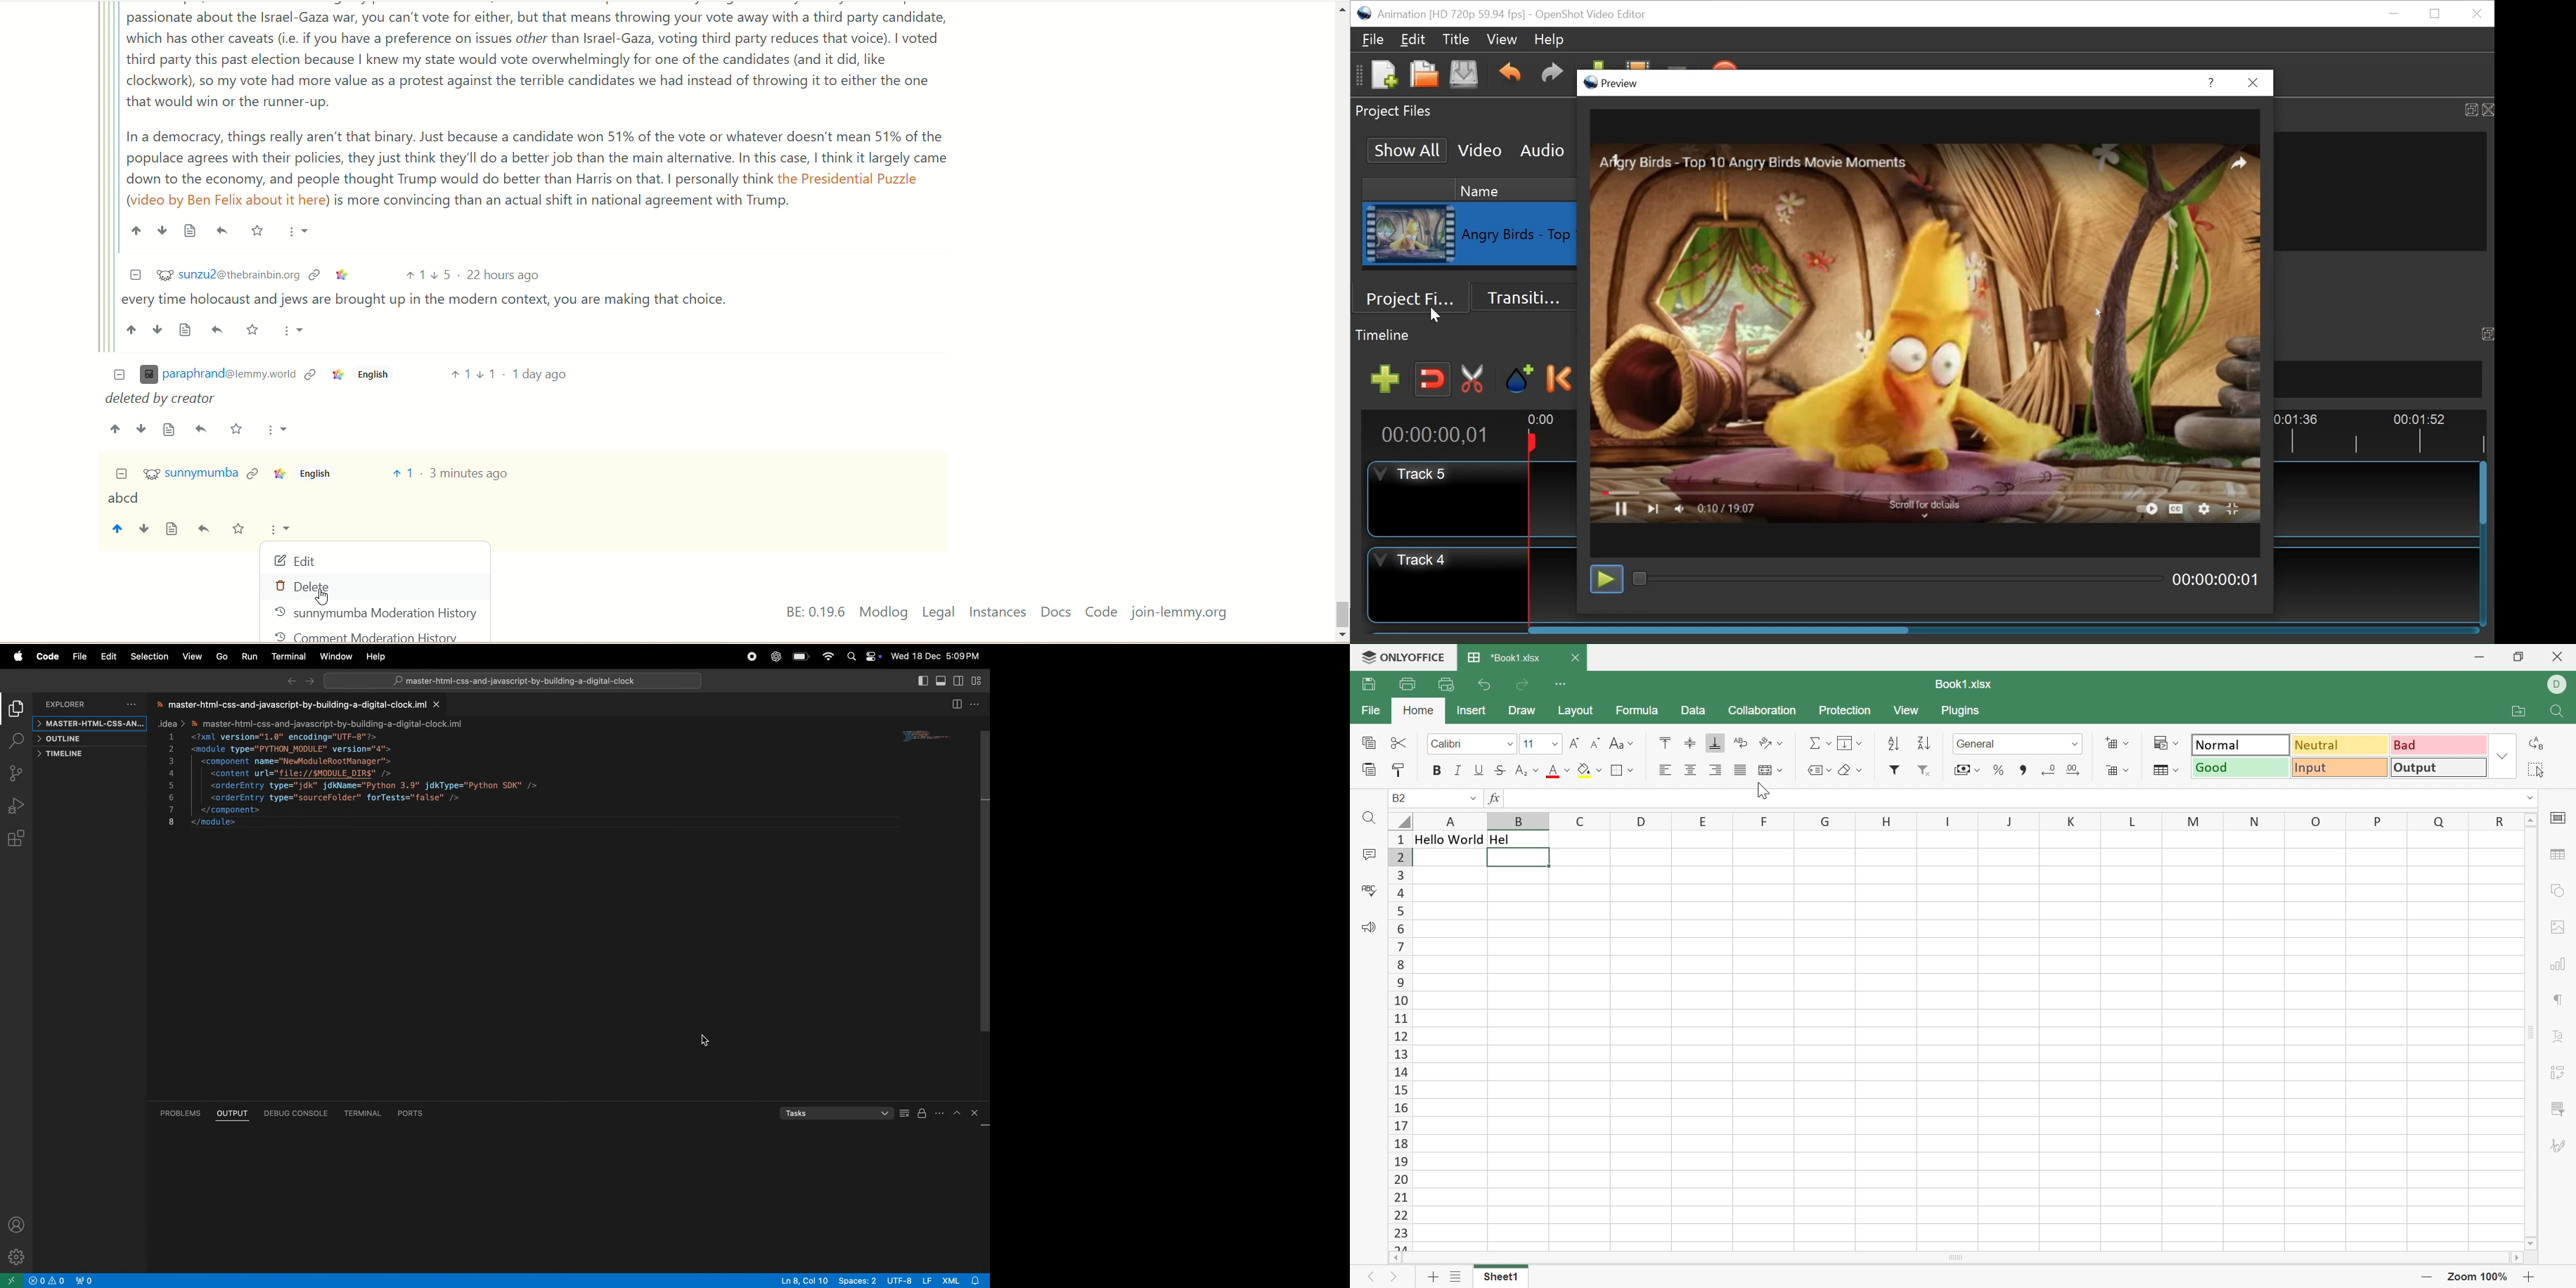 The height and width of the screenshot is (1288, 2576). Describe the element at coordinates (921, 680) in the screenshot. I see `split editor` at that location.